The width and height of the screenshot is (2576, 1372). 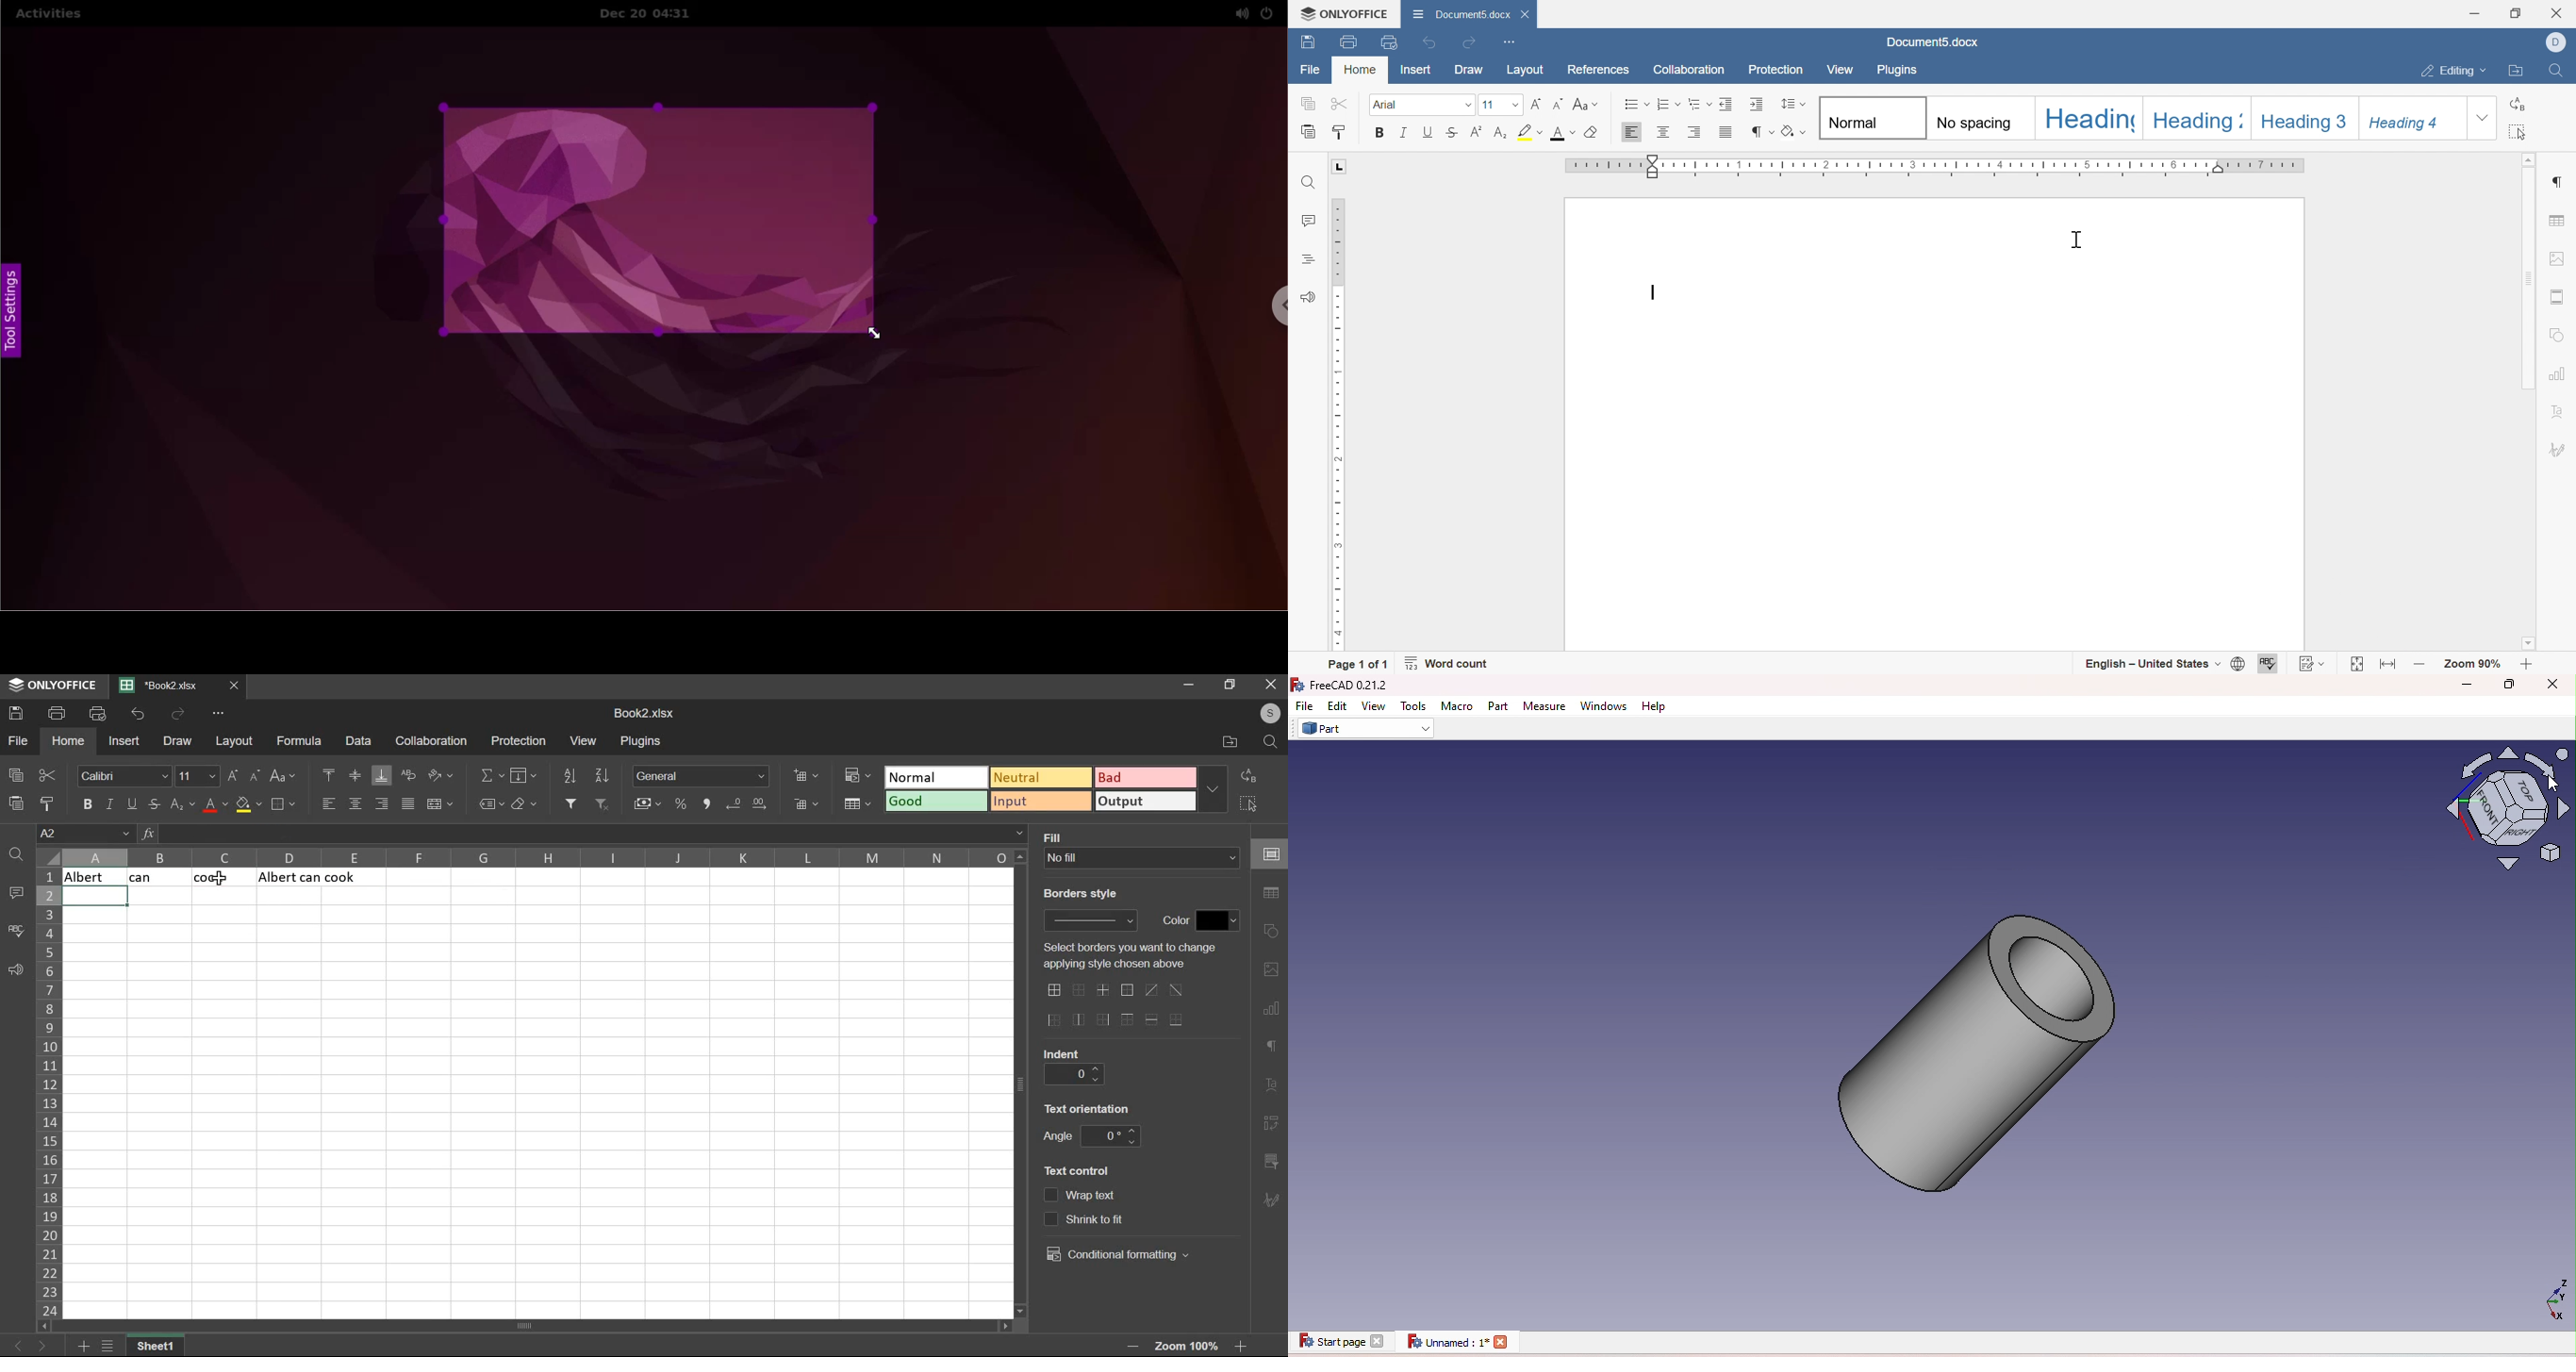 What do you see at coordinates (432, 742) in the screenshot?
I see `collaboration` at bounding box center [432, 742].